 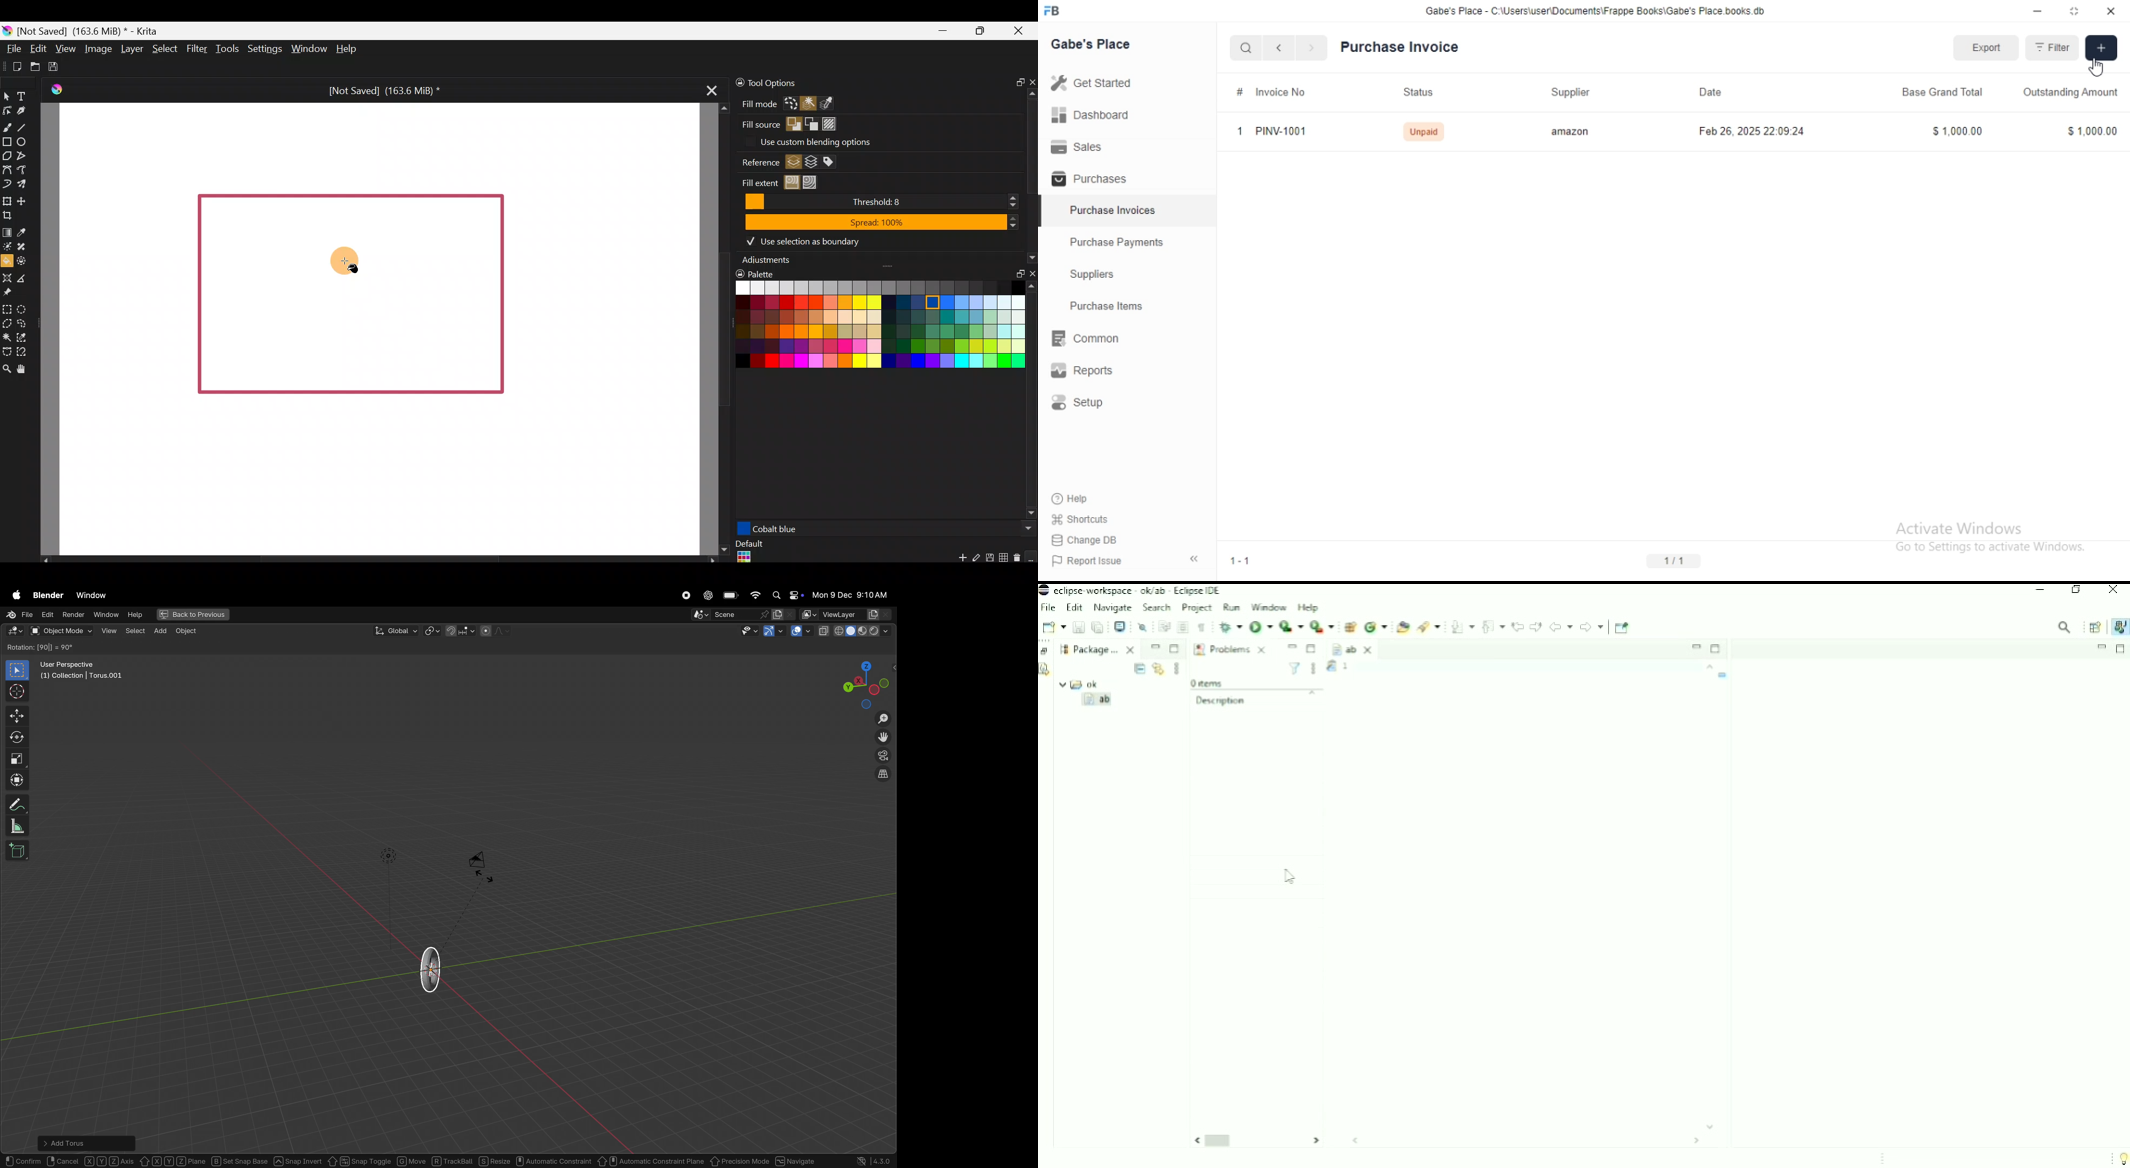 I want to click on Suppliers, so click(x=1127, y=274).